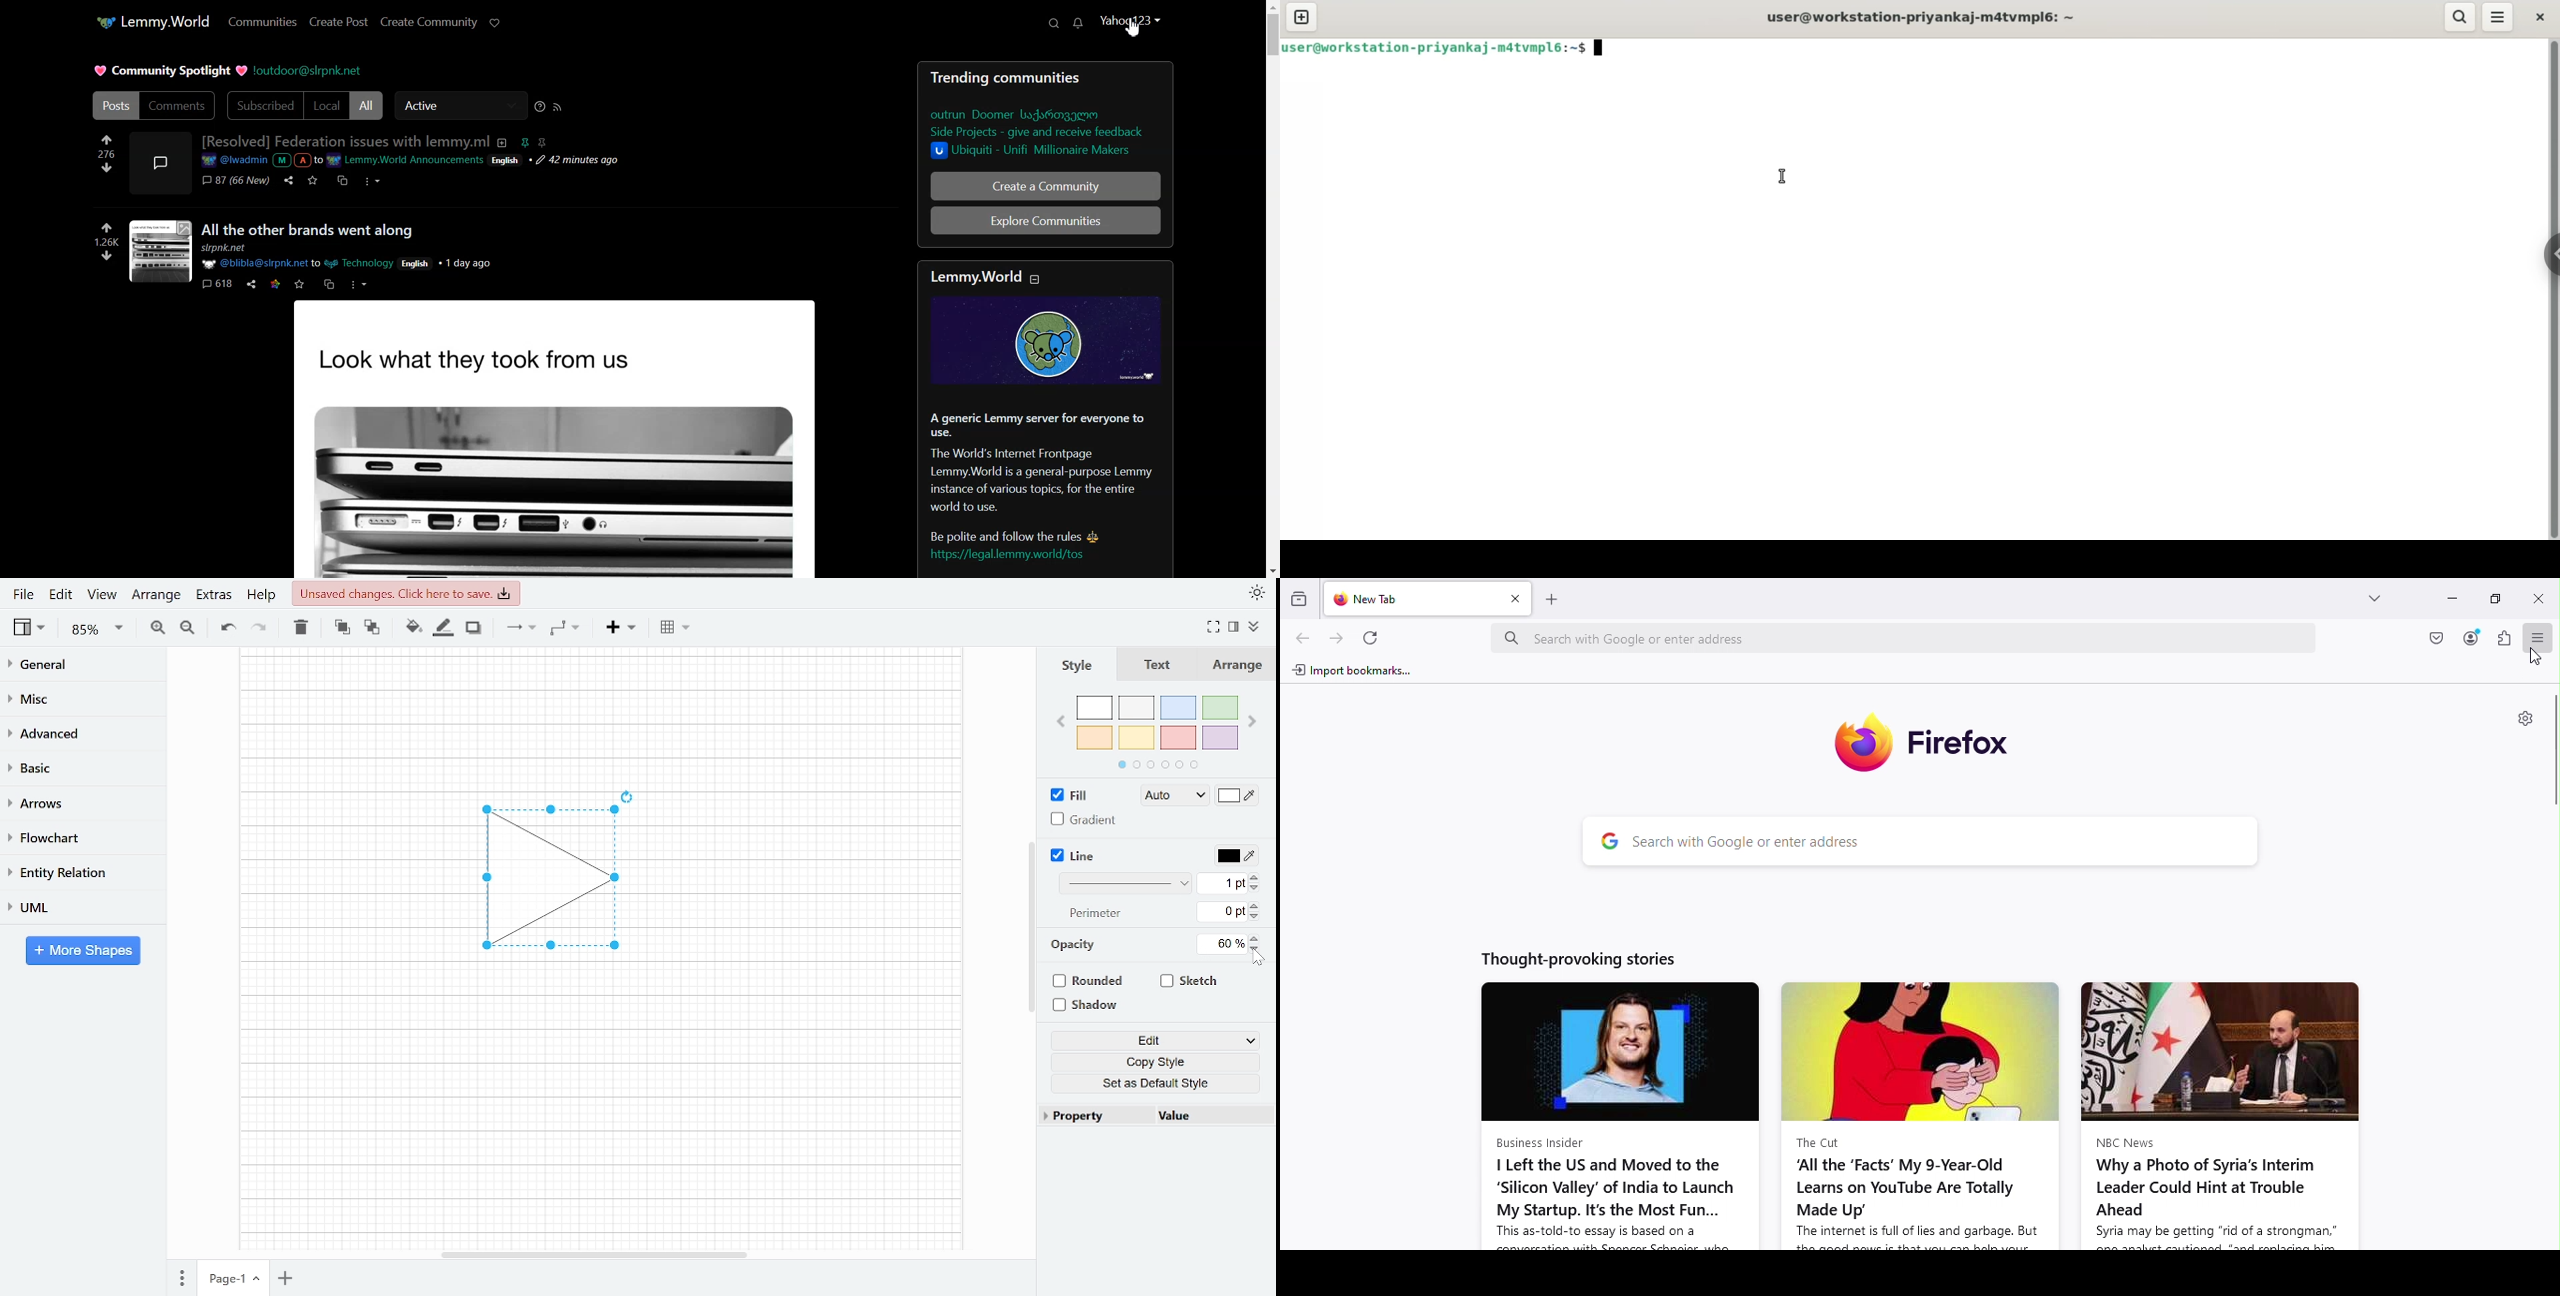 The width and height of the screenshot is (2576, 1316). What do you see at coordinates (1514, 600) in the screenshot?
I see `Close tab` at bounding box center [1514, 600].